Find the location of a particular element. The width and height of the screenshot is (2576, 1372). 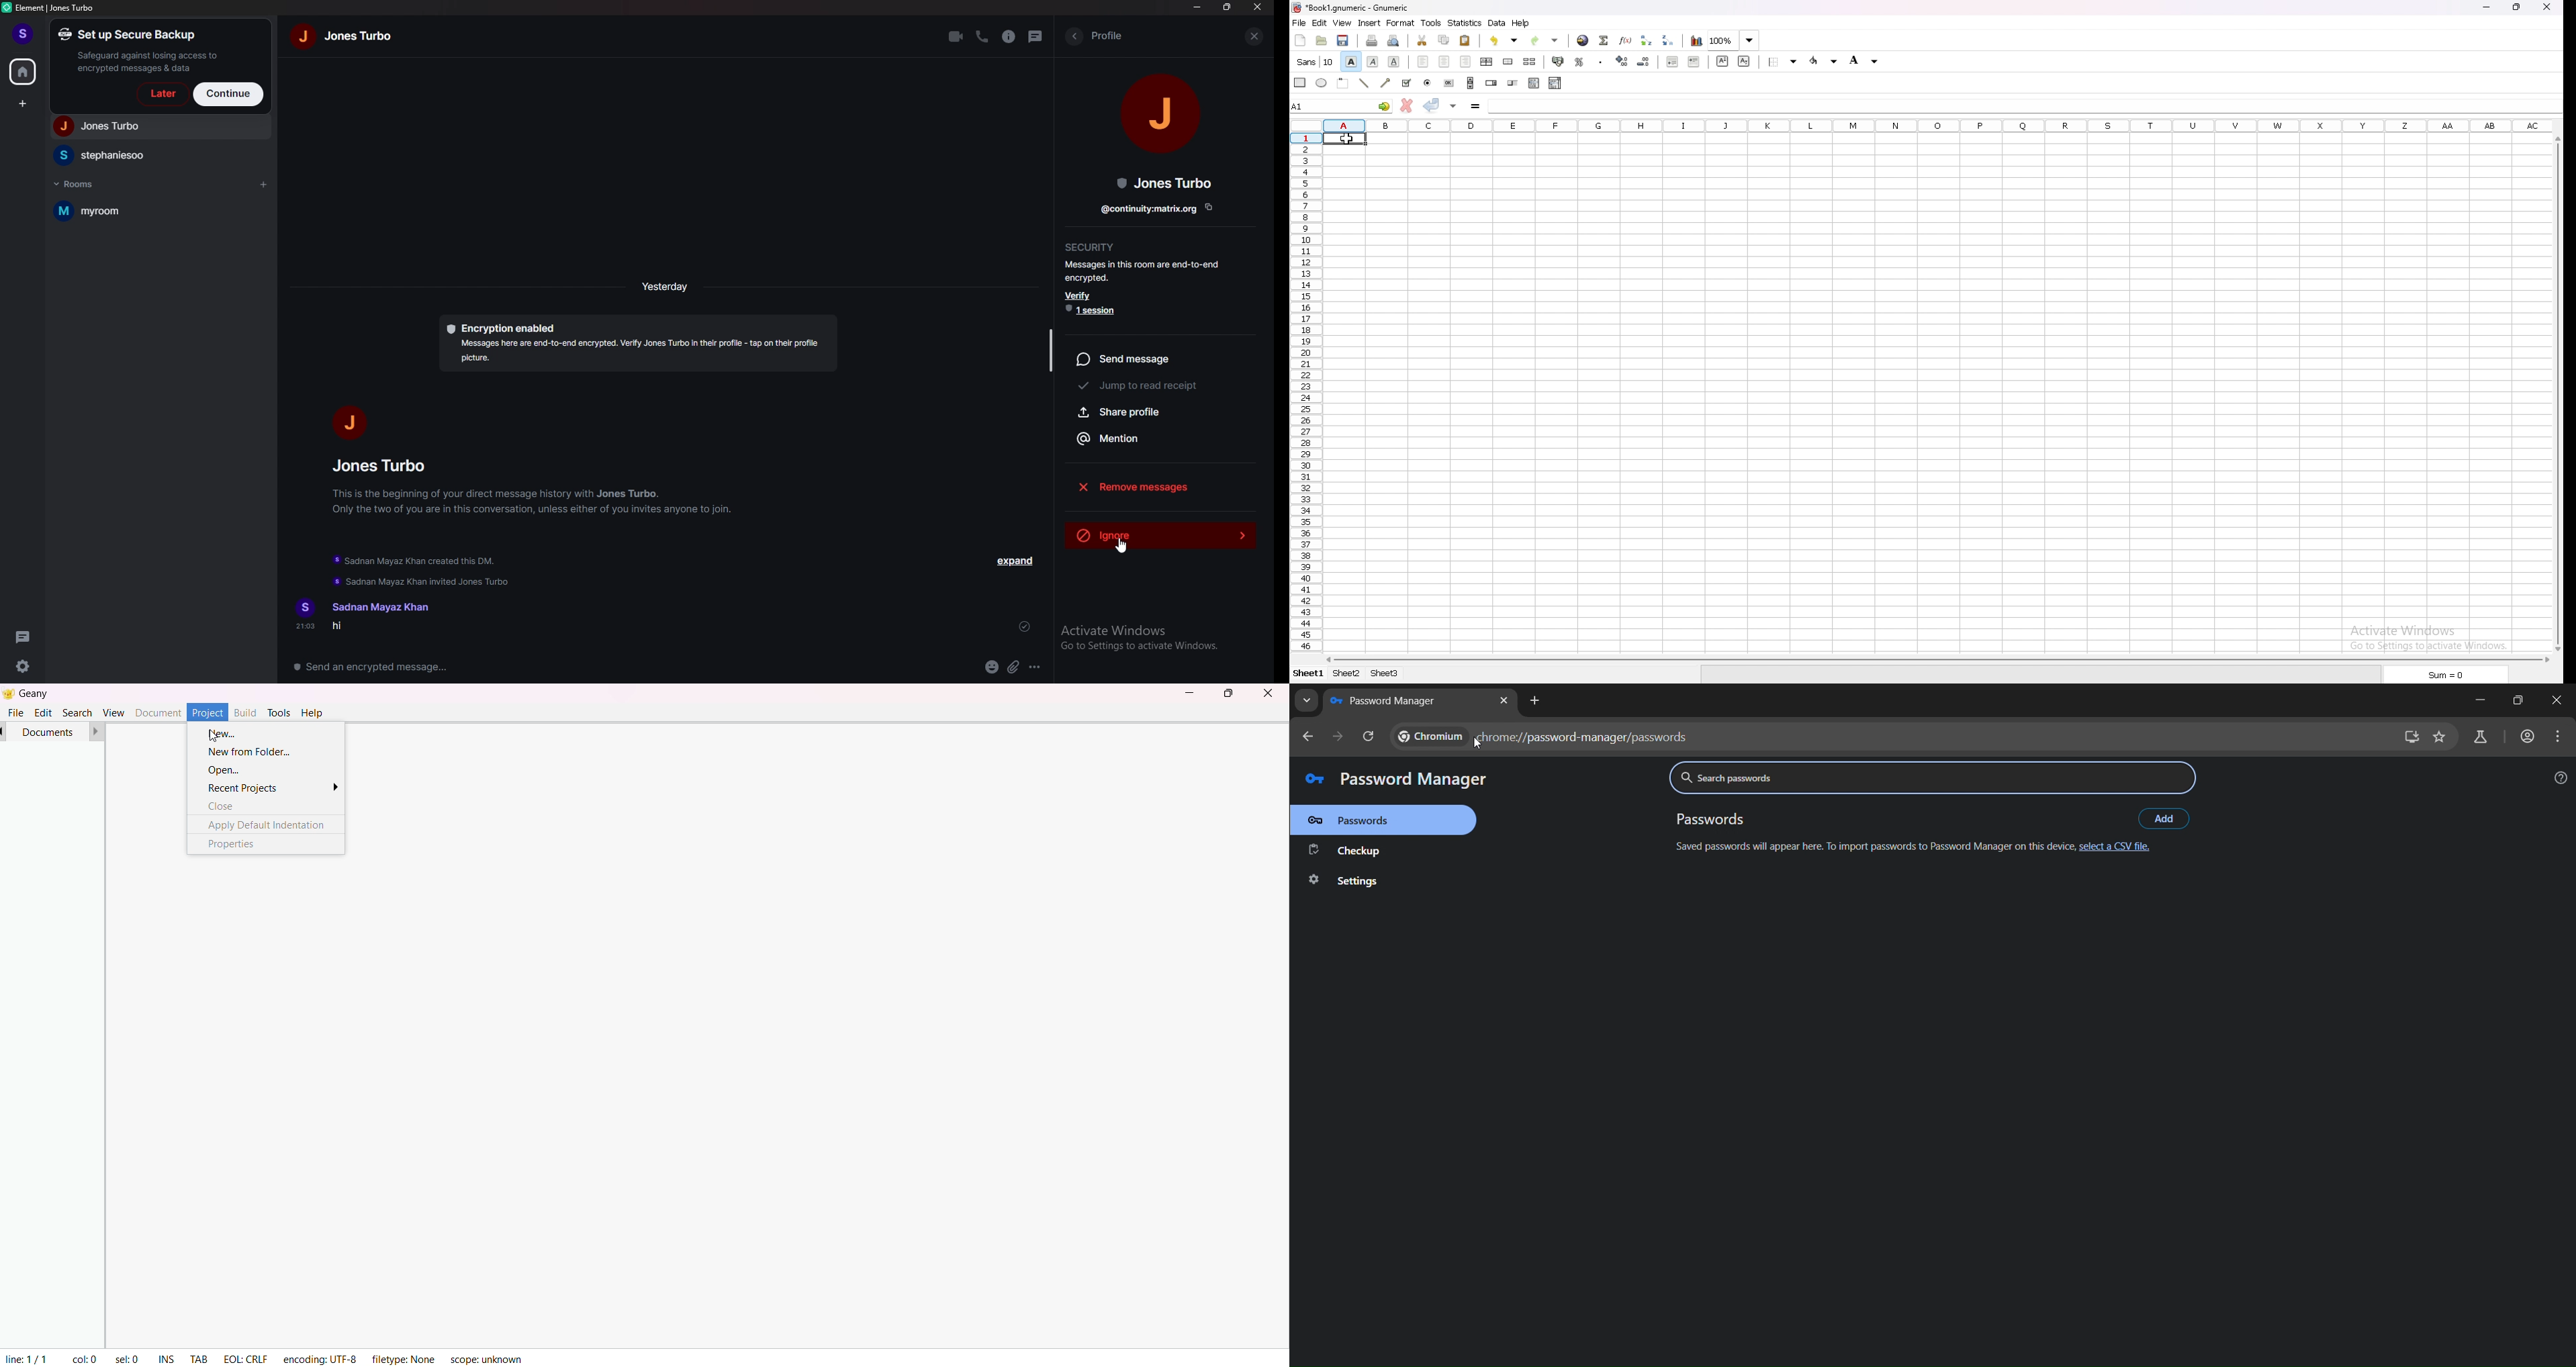

1 session is located at coordinates (1095, 310).